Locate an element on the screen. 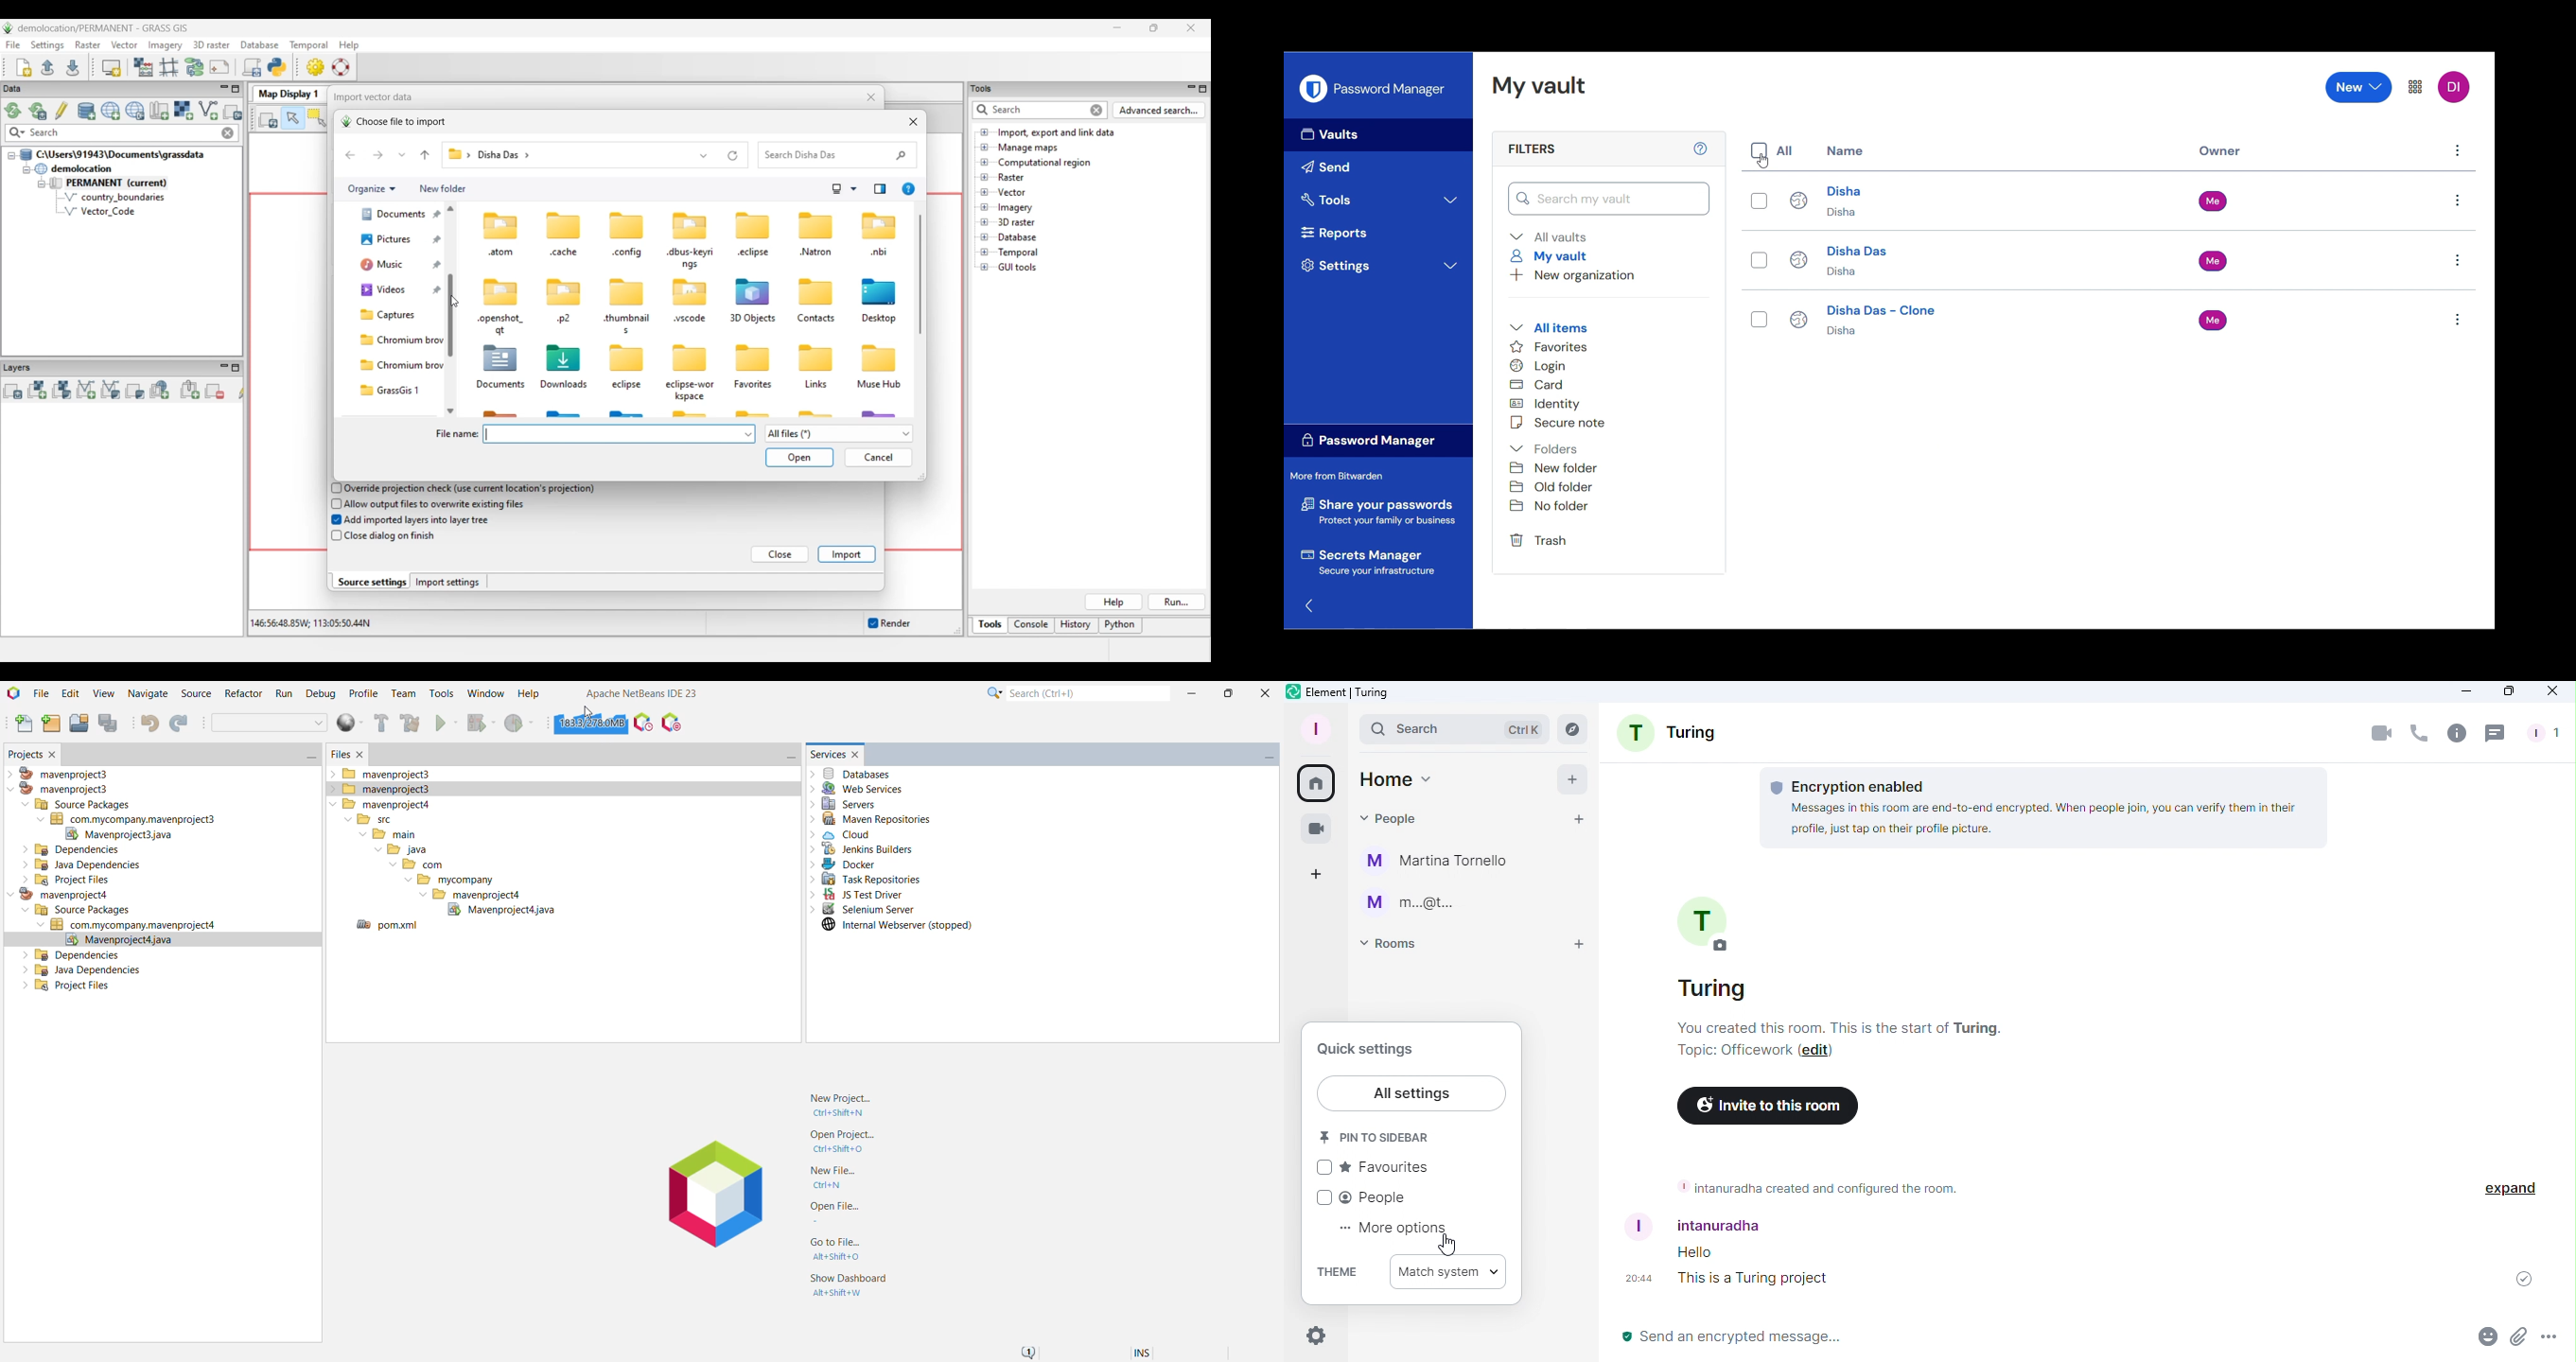  Favourites is located at coordinates (1372, 1166).